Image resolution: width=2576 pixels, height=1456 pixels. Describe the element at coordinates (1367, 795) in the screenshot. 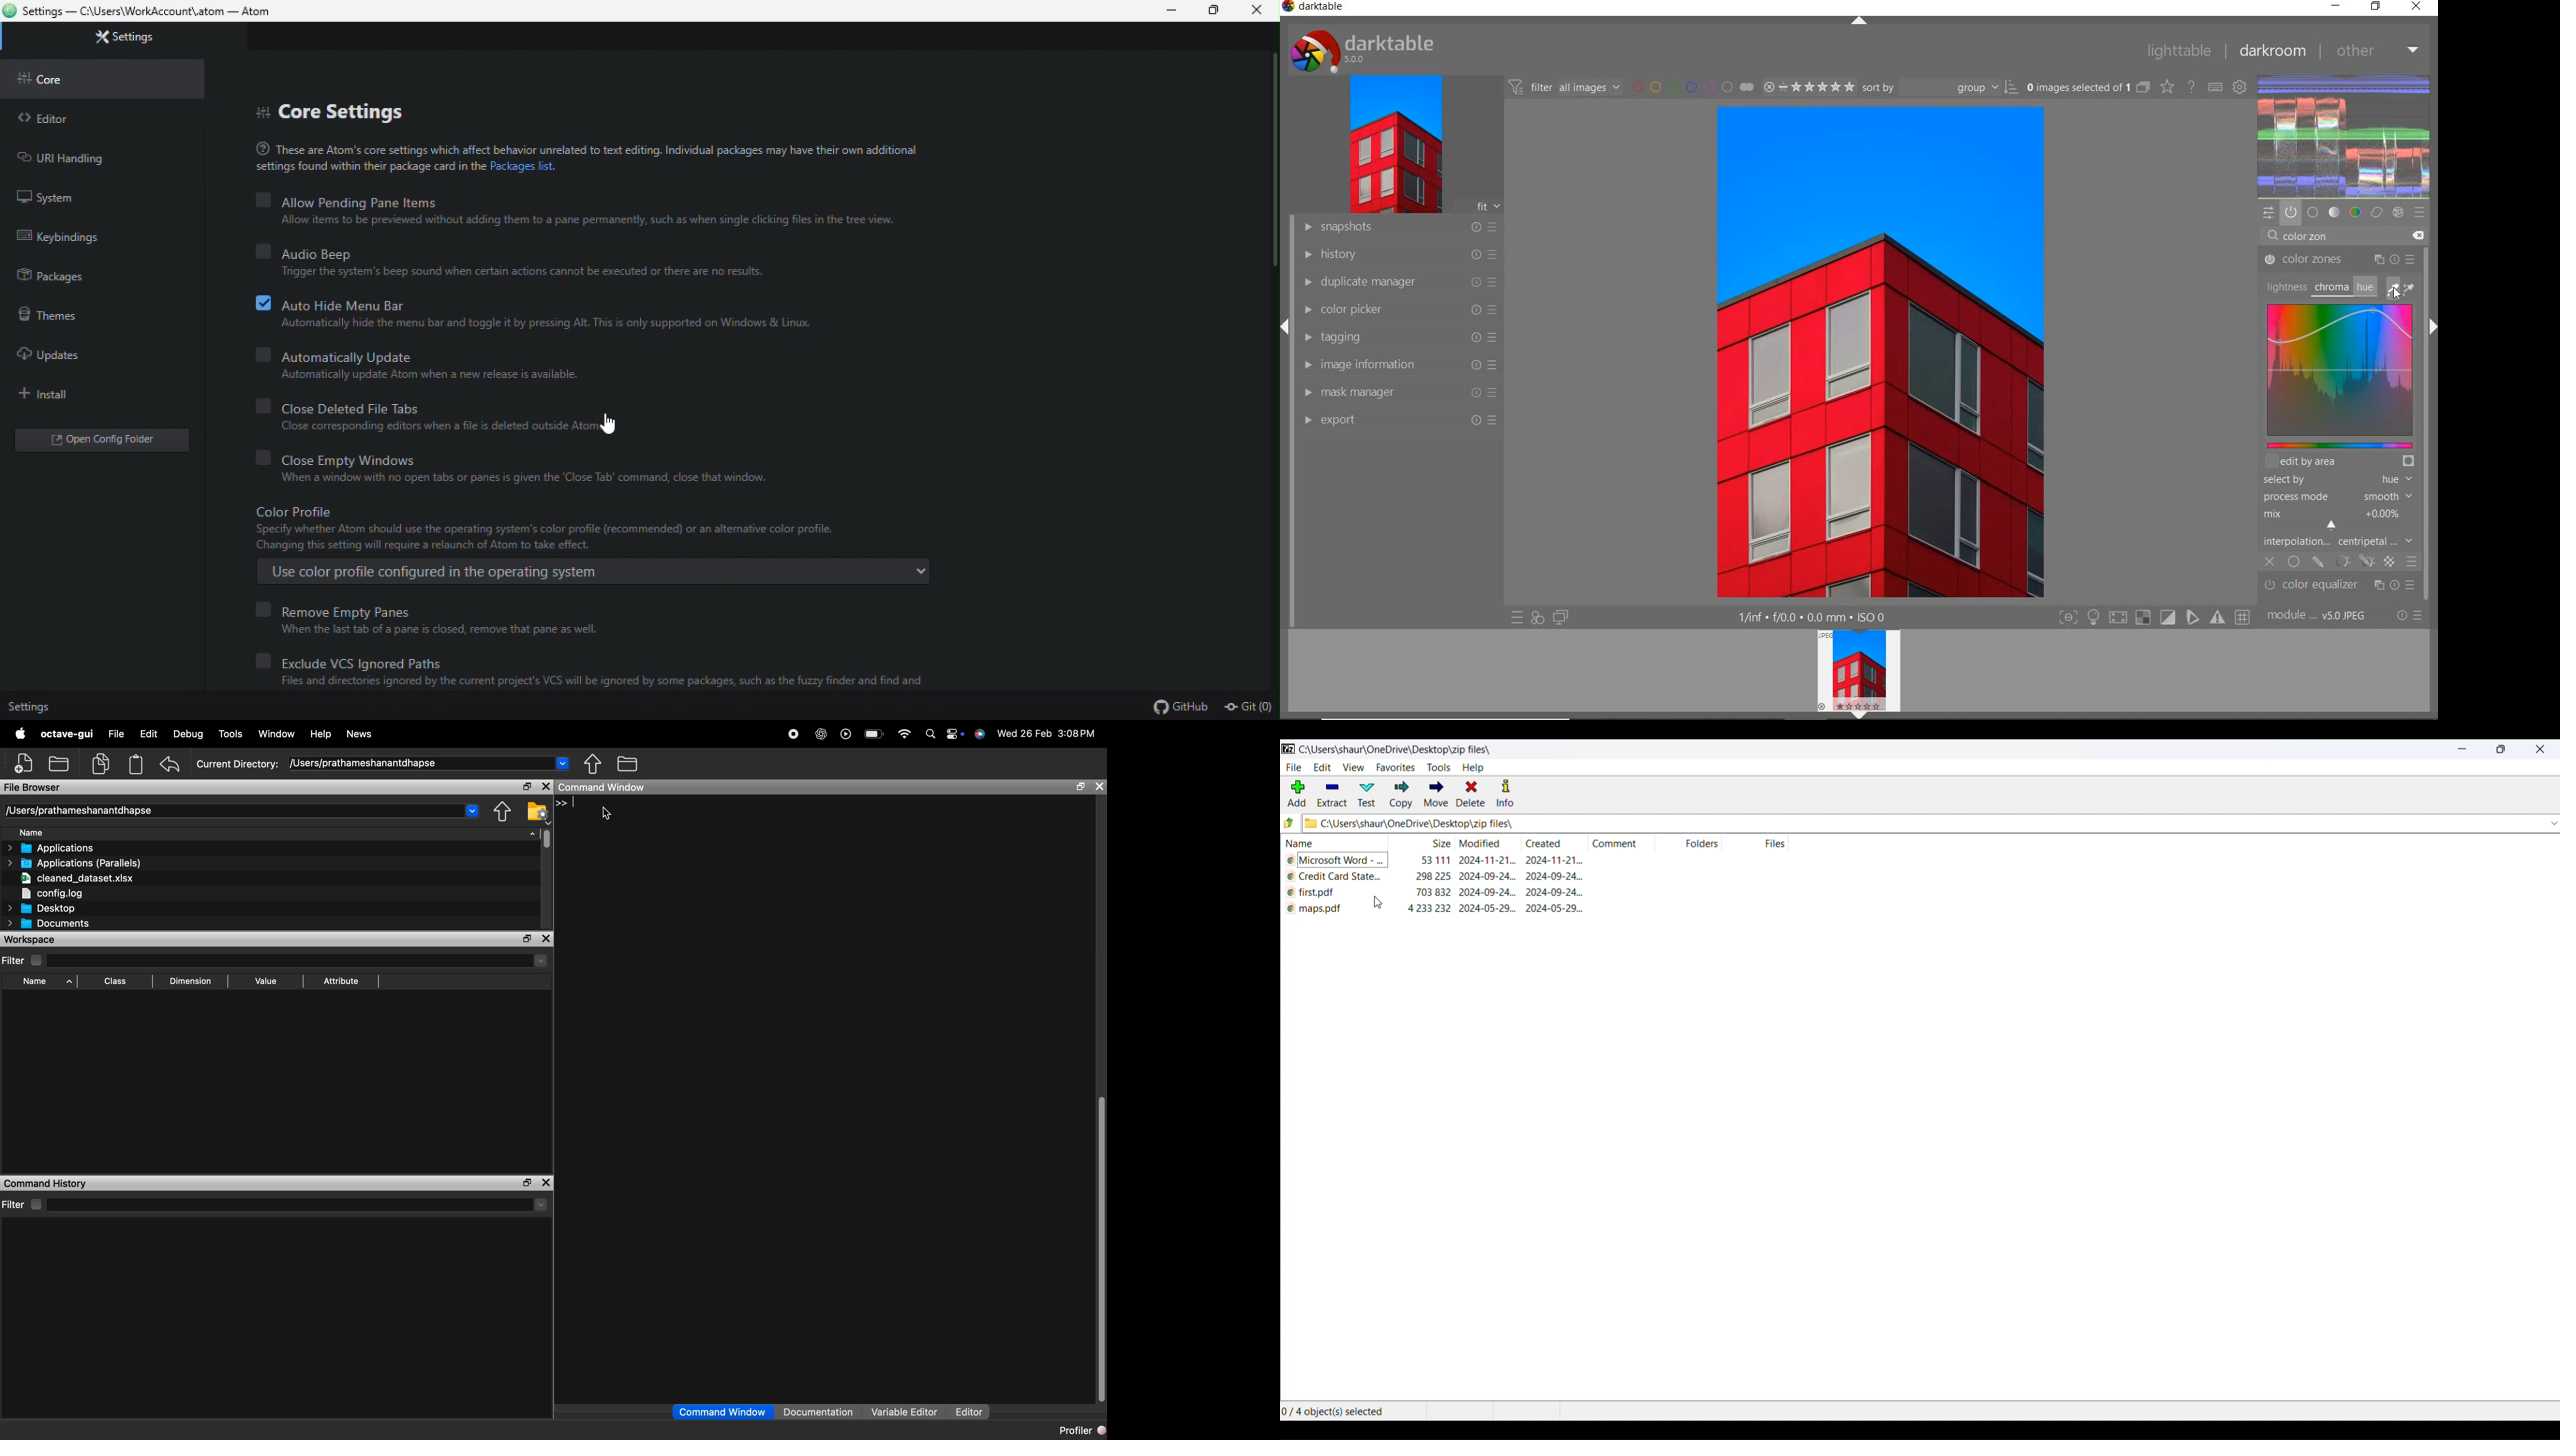

I see `test` at that location.